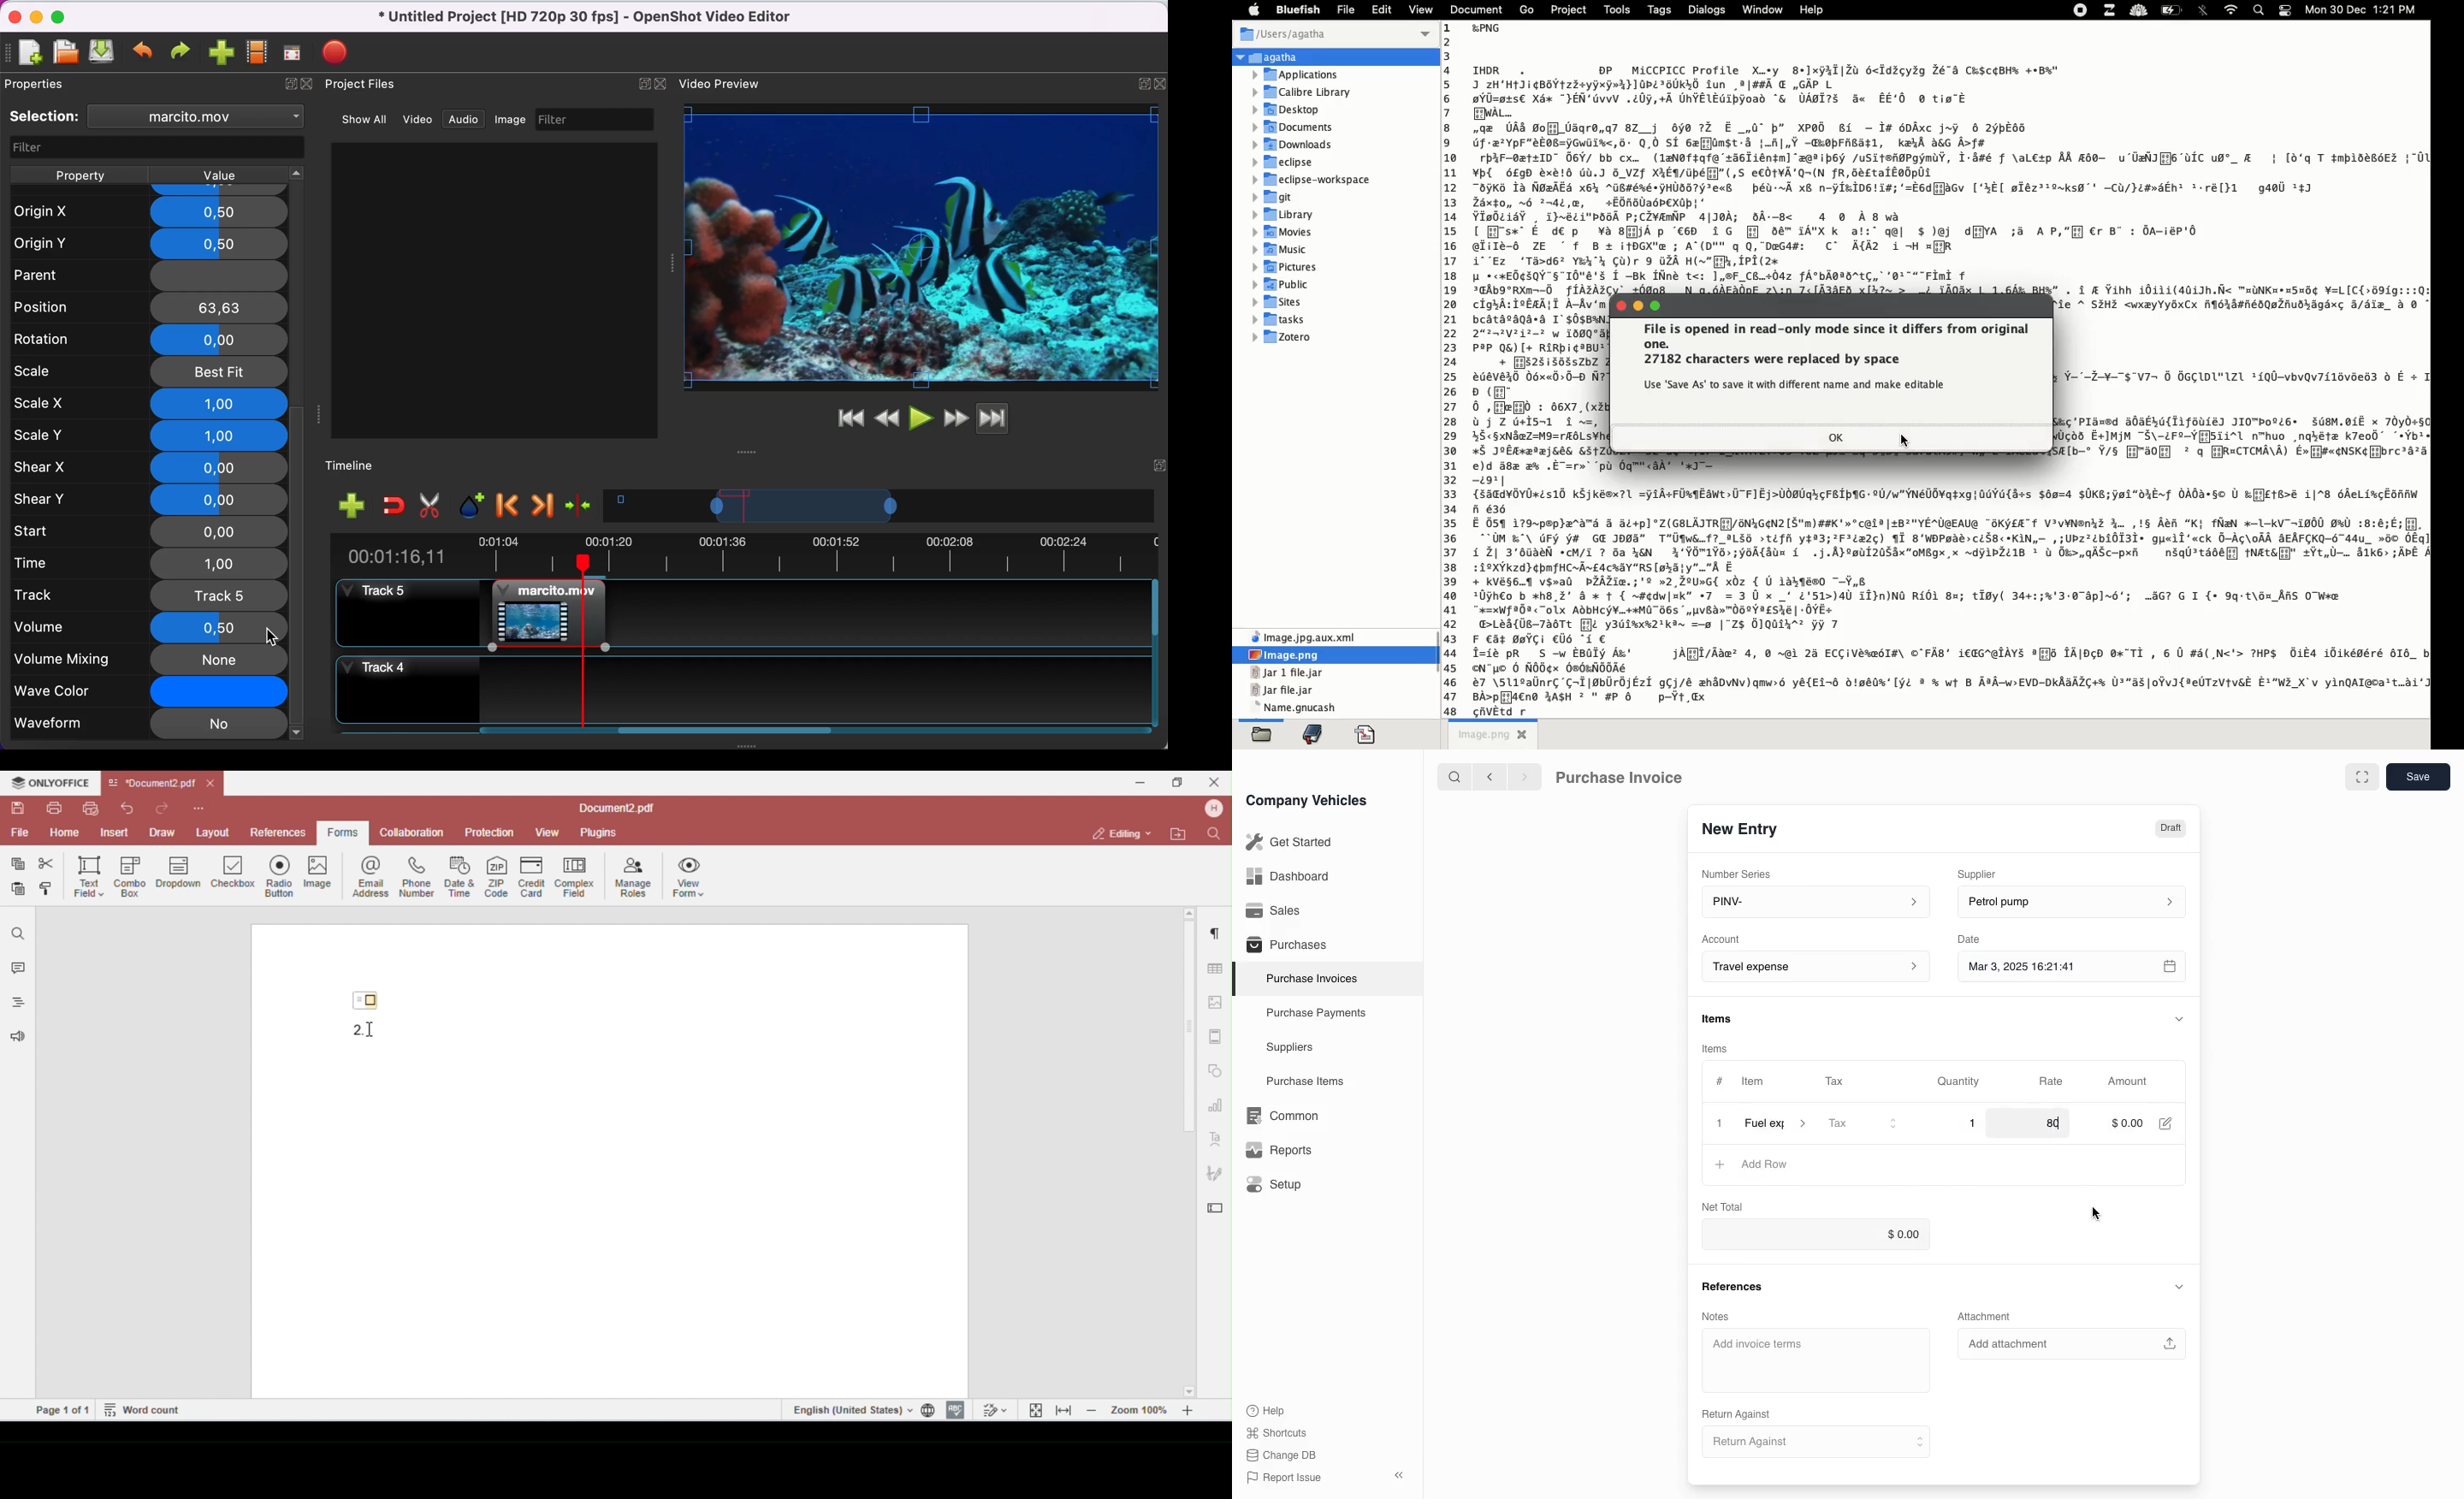 Image resolution: width=2464 pixels, height=1512 pixels. I want to click on Dashboard, so click(1287, 876).